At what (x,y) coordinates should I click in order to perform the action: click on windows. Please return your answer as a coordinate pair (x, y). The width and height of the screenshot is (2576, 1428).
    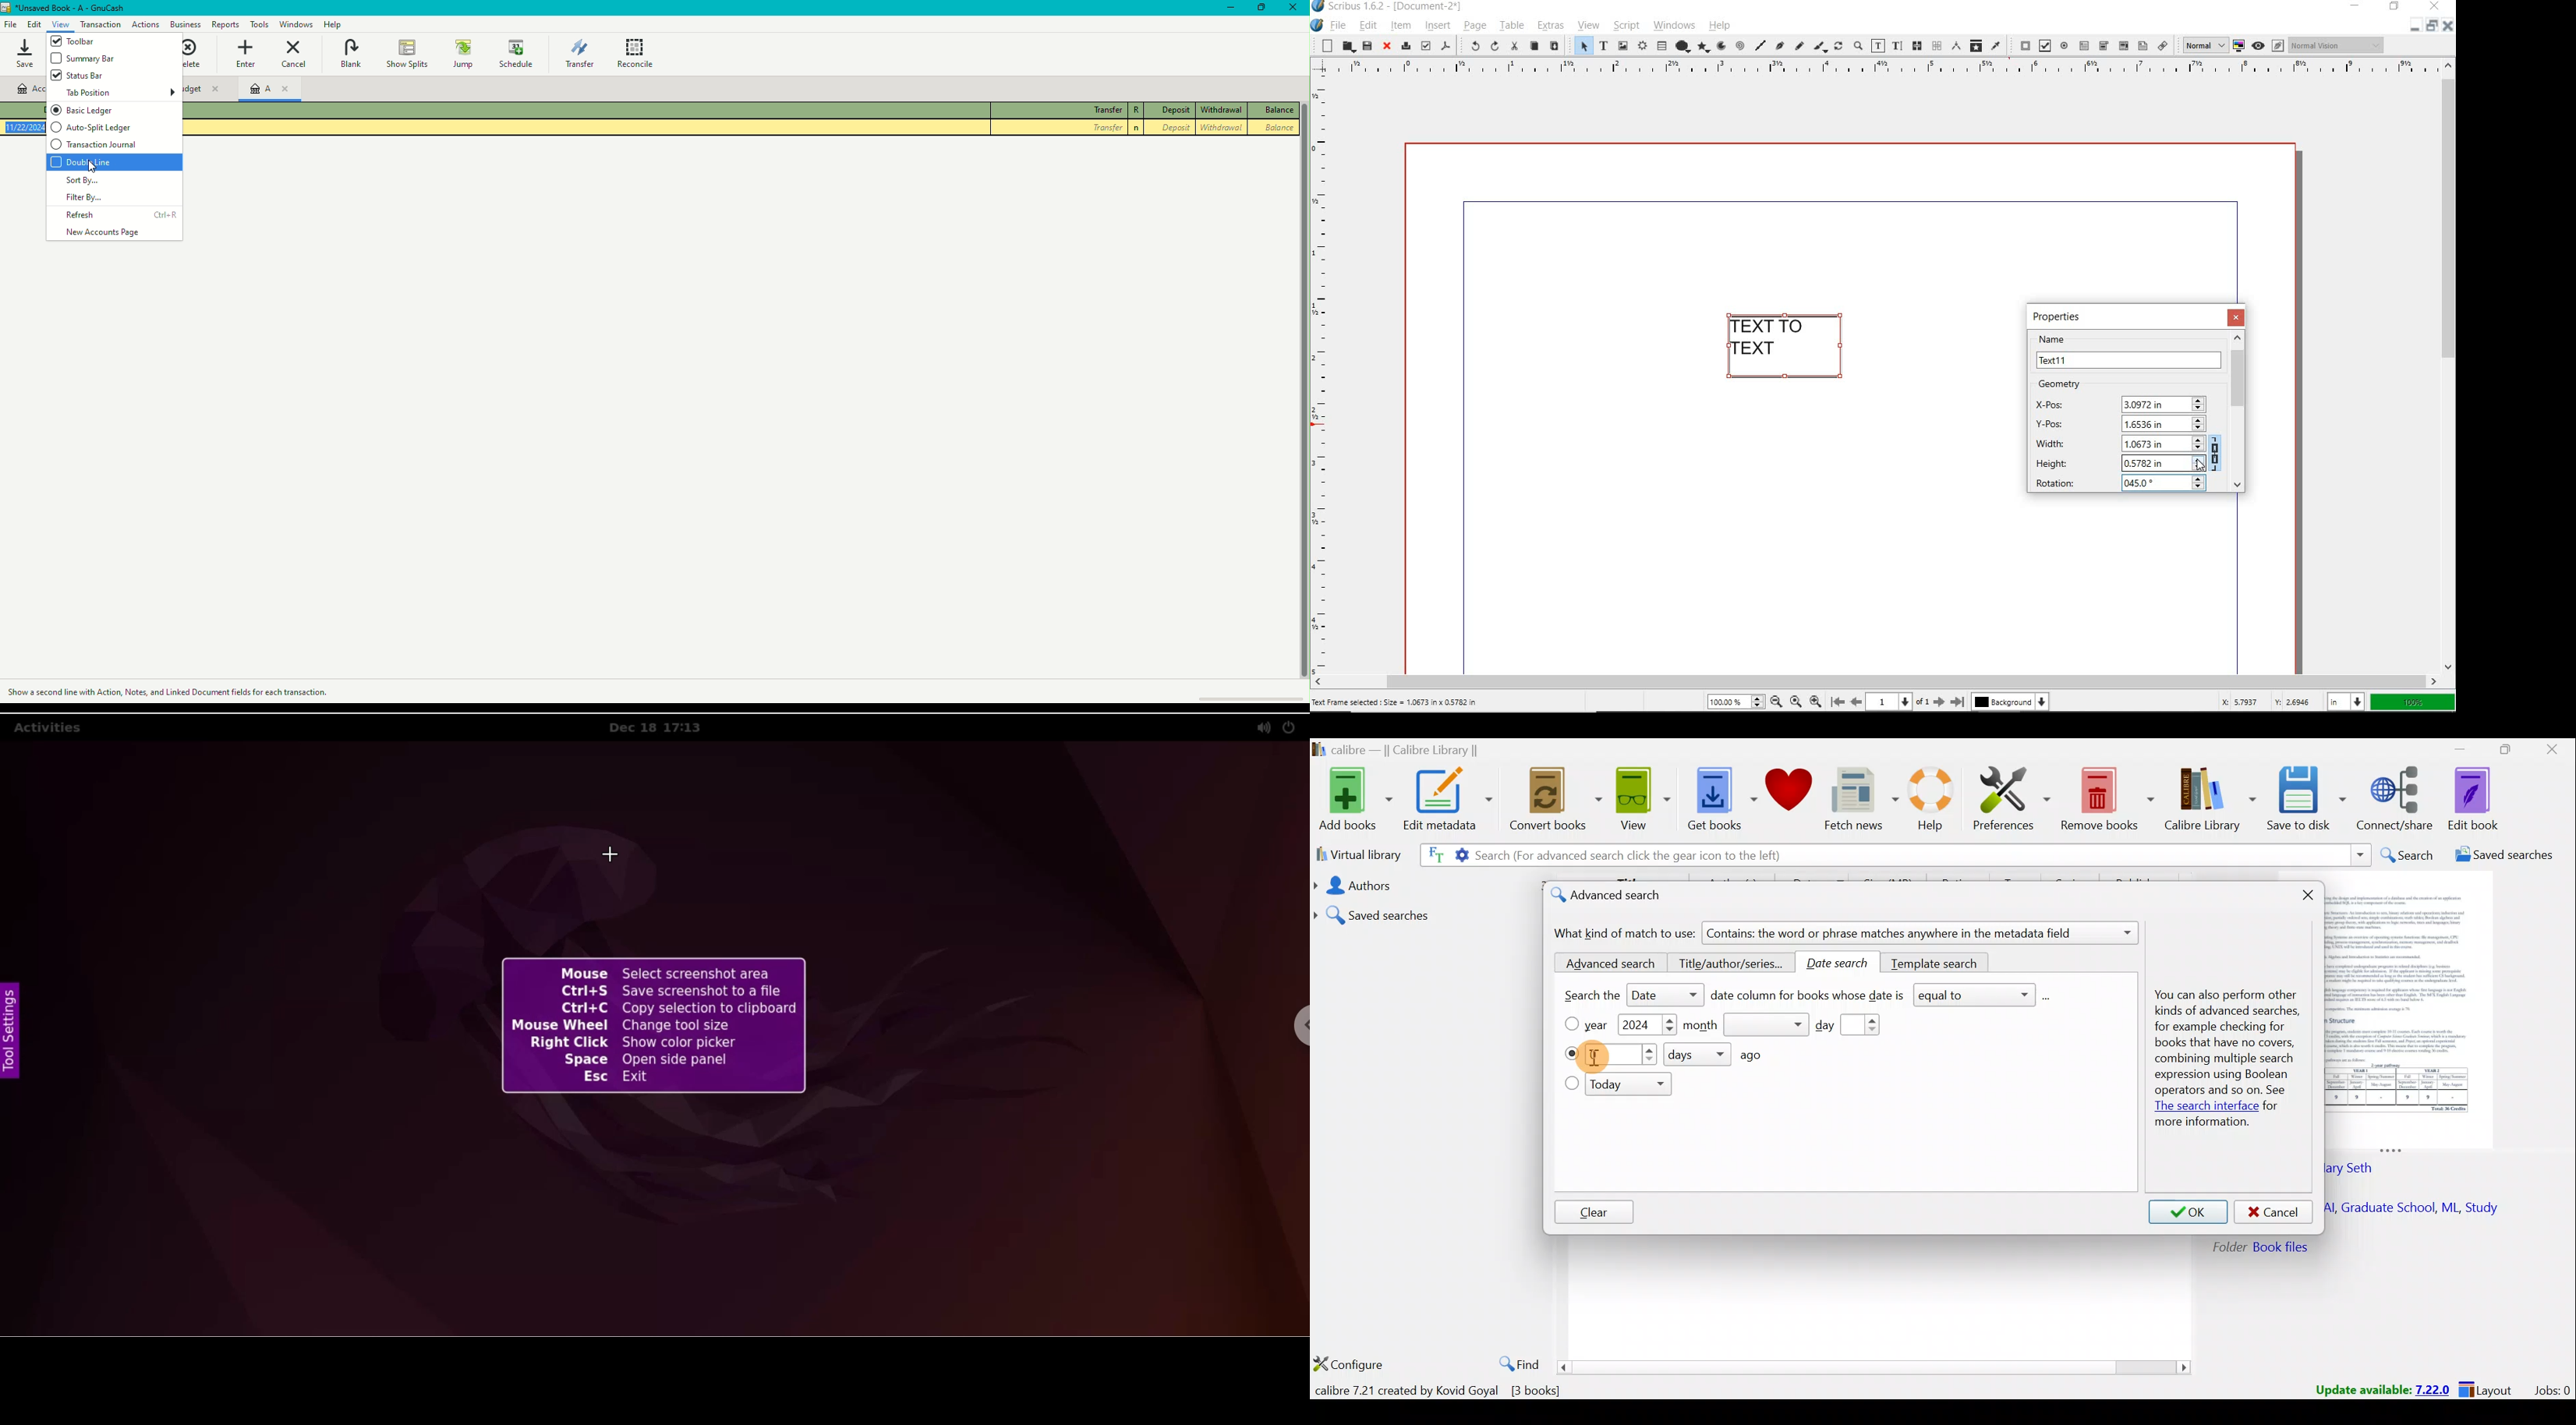
    Looking at the image, I should click on (1674, 26).